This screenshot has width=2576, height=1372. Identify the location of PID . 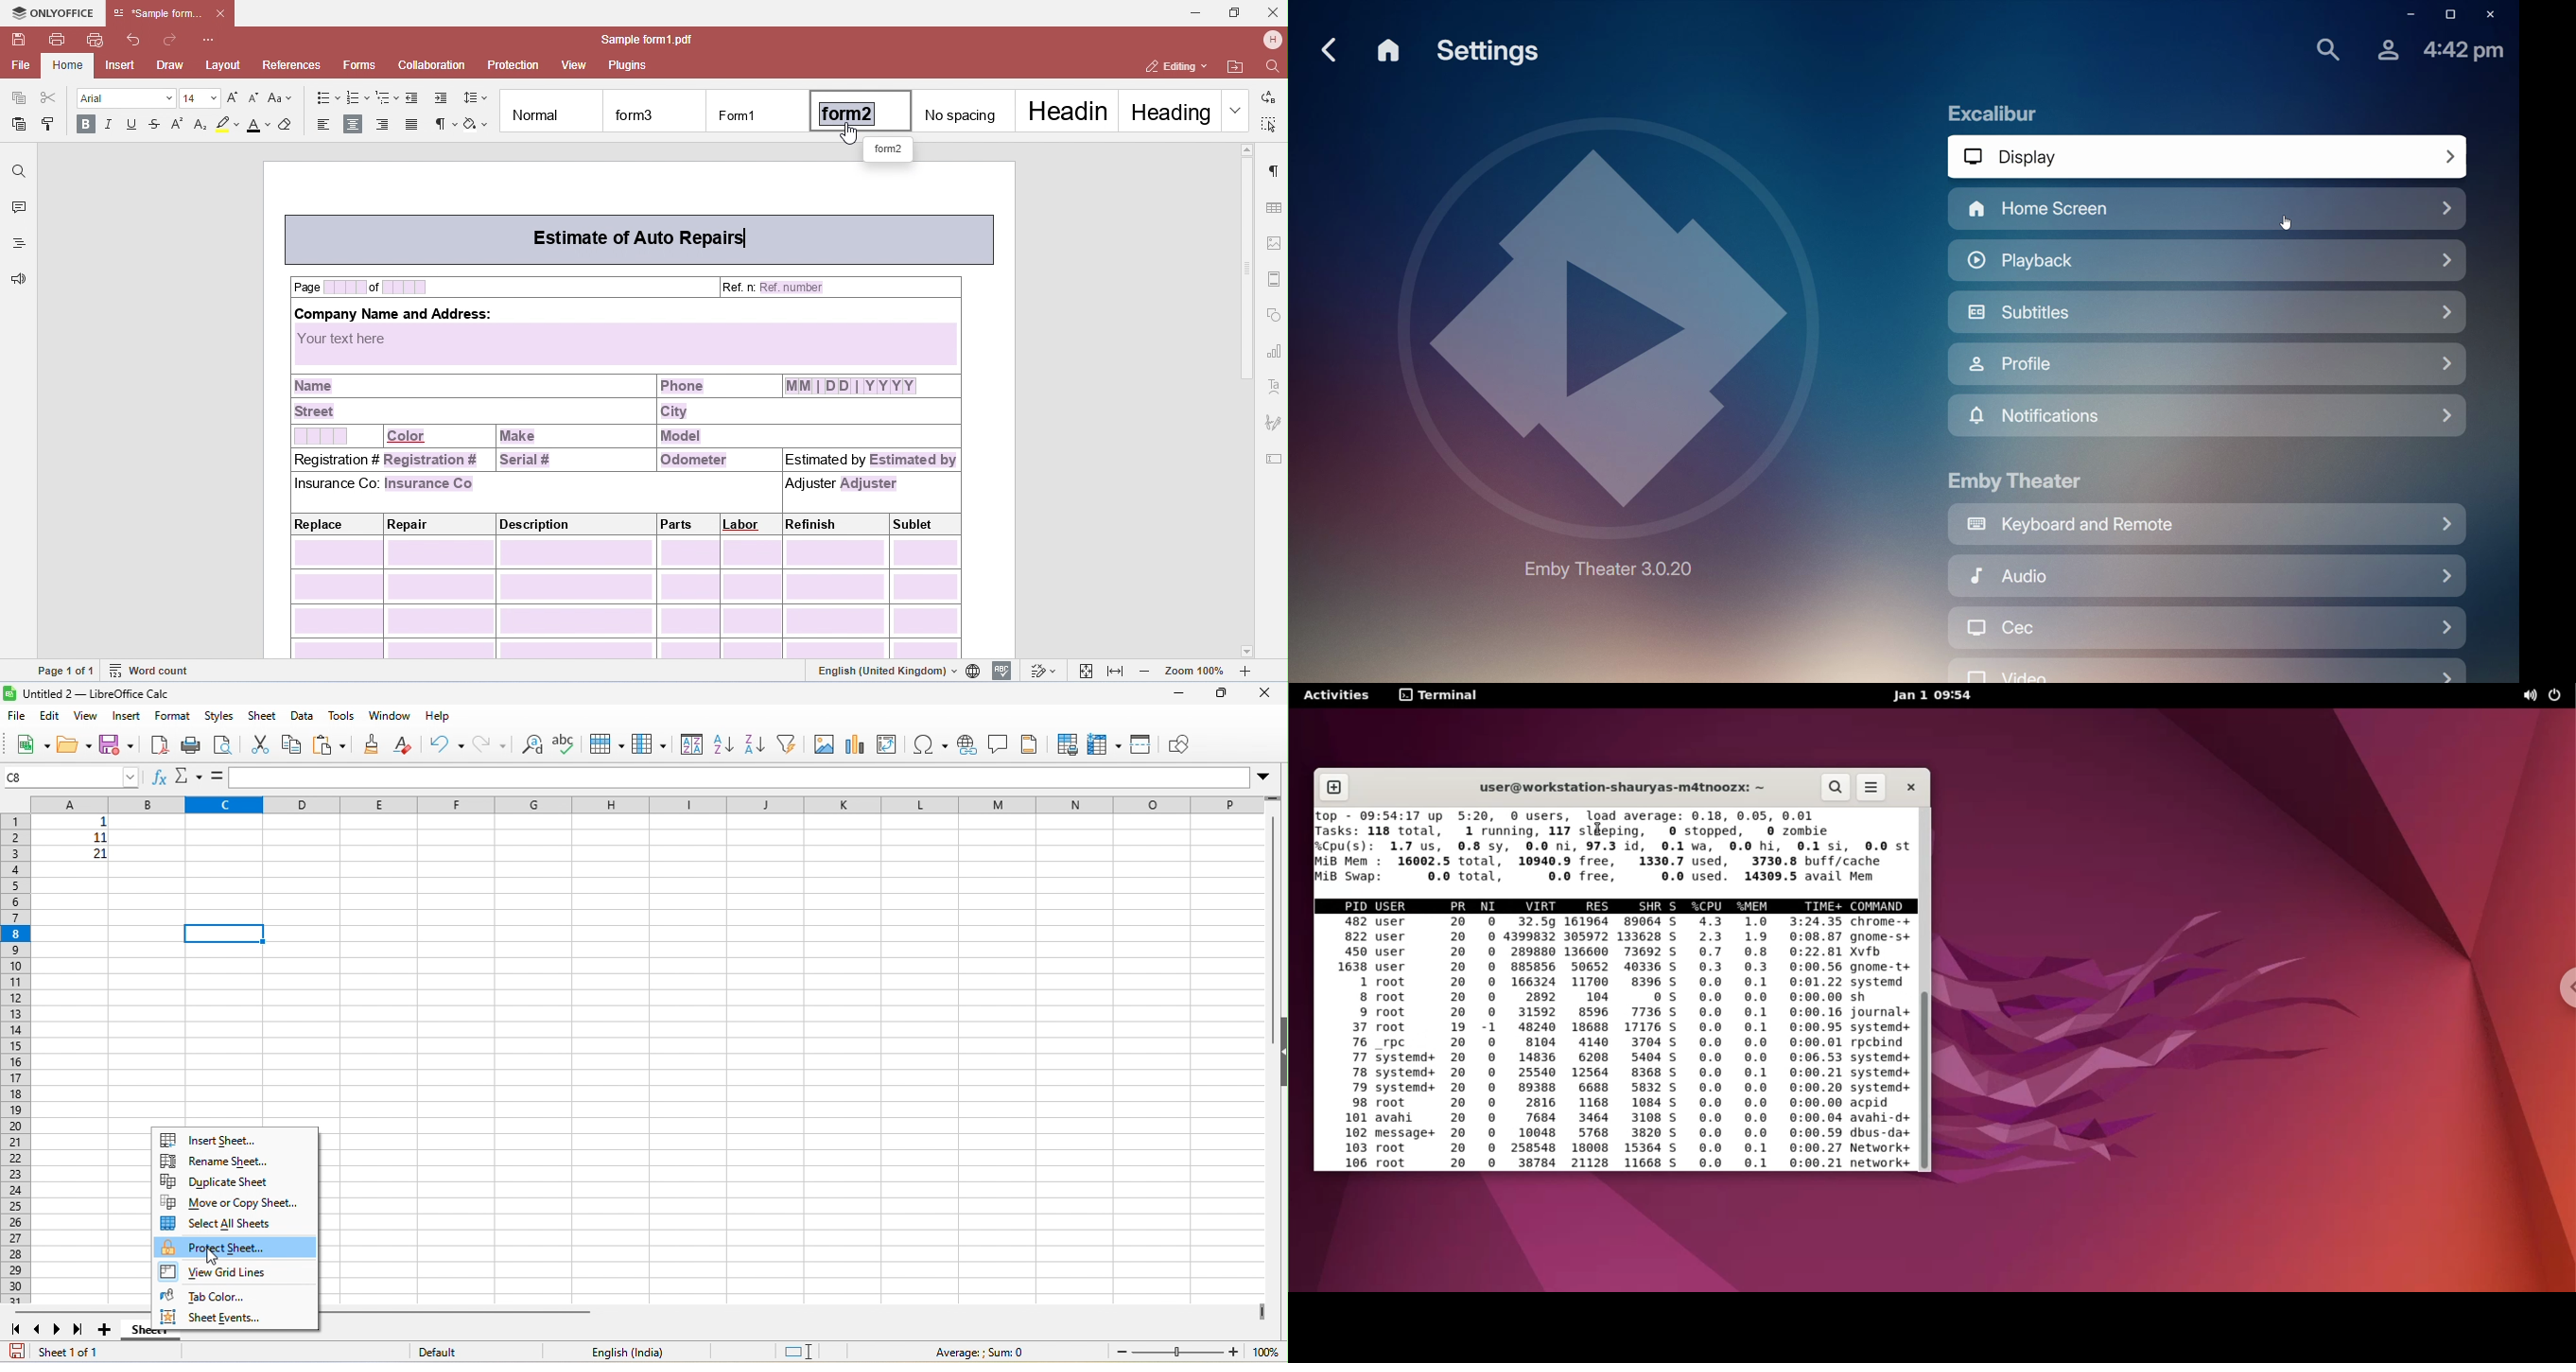
(1350, 903).